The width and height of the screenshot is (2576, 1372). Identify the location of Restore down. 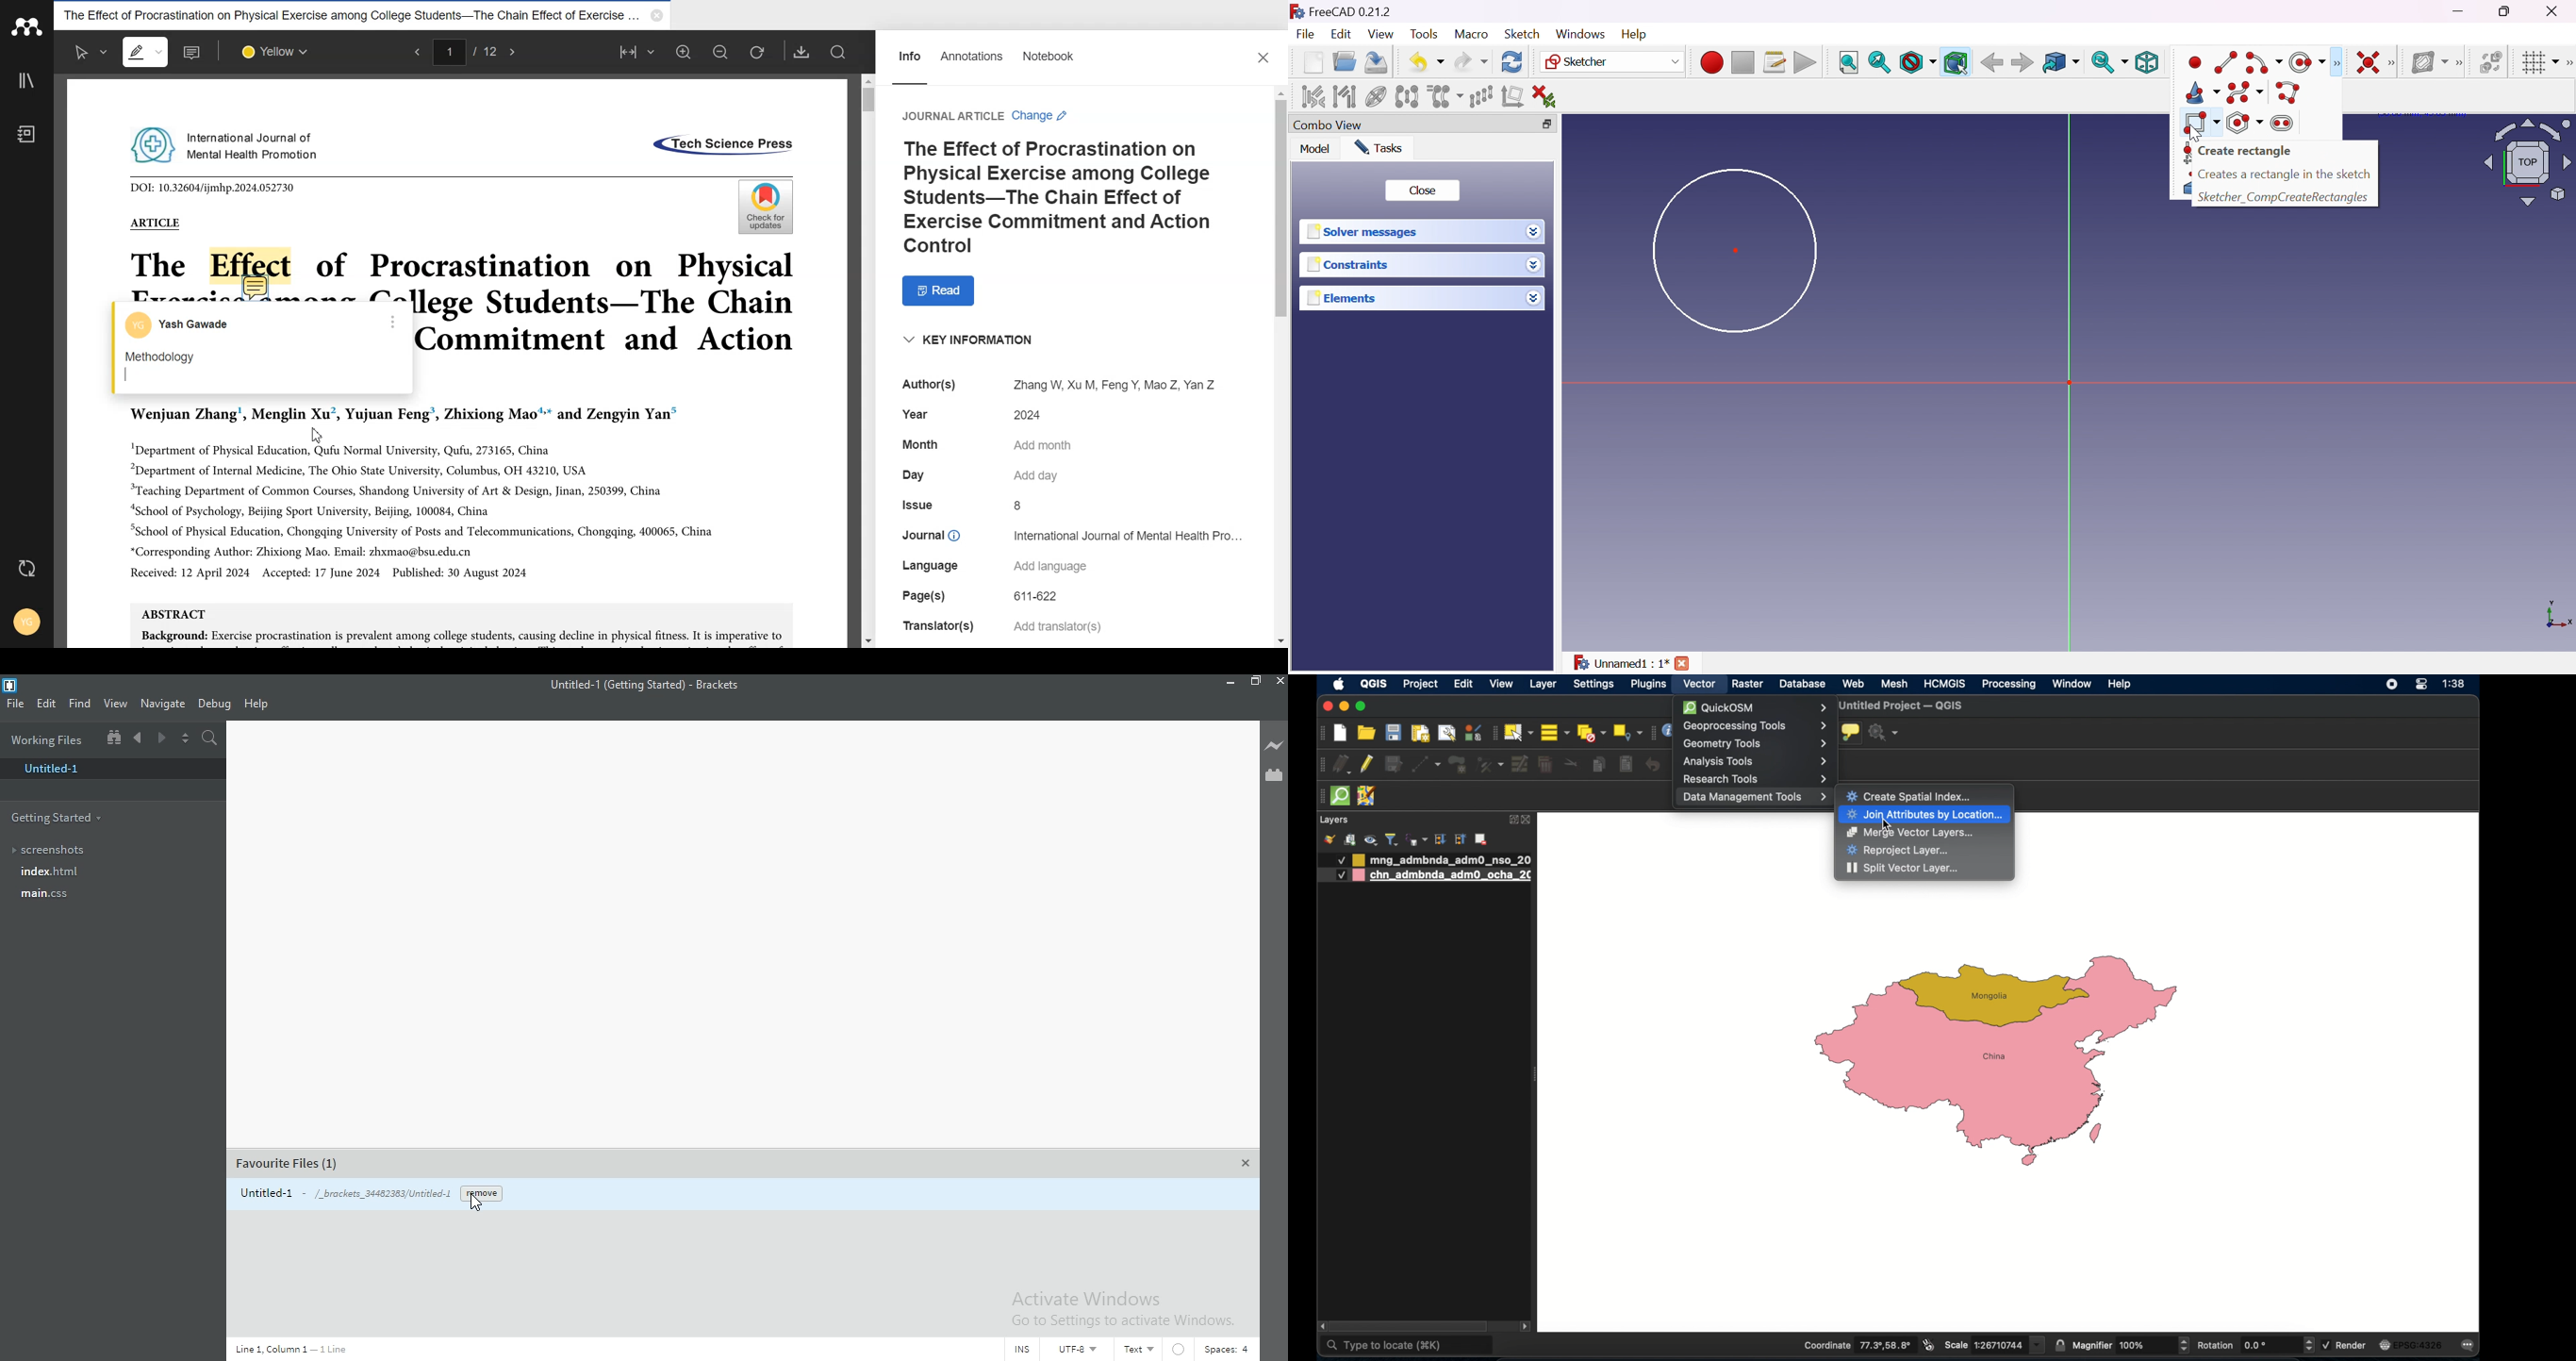
(2506, 11).